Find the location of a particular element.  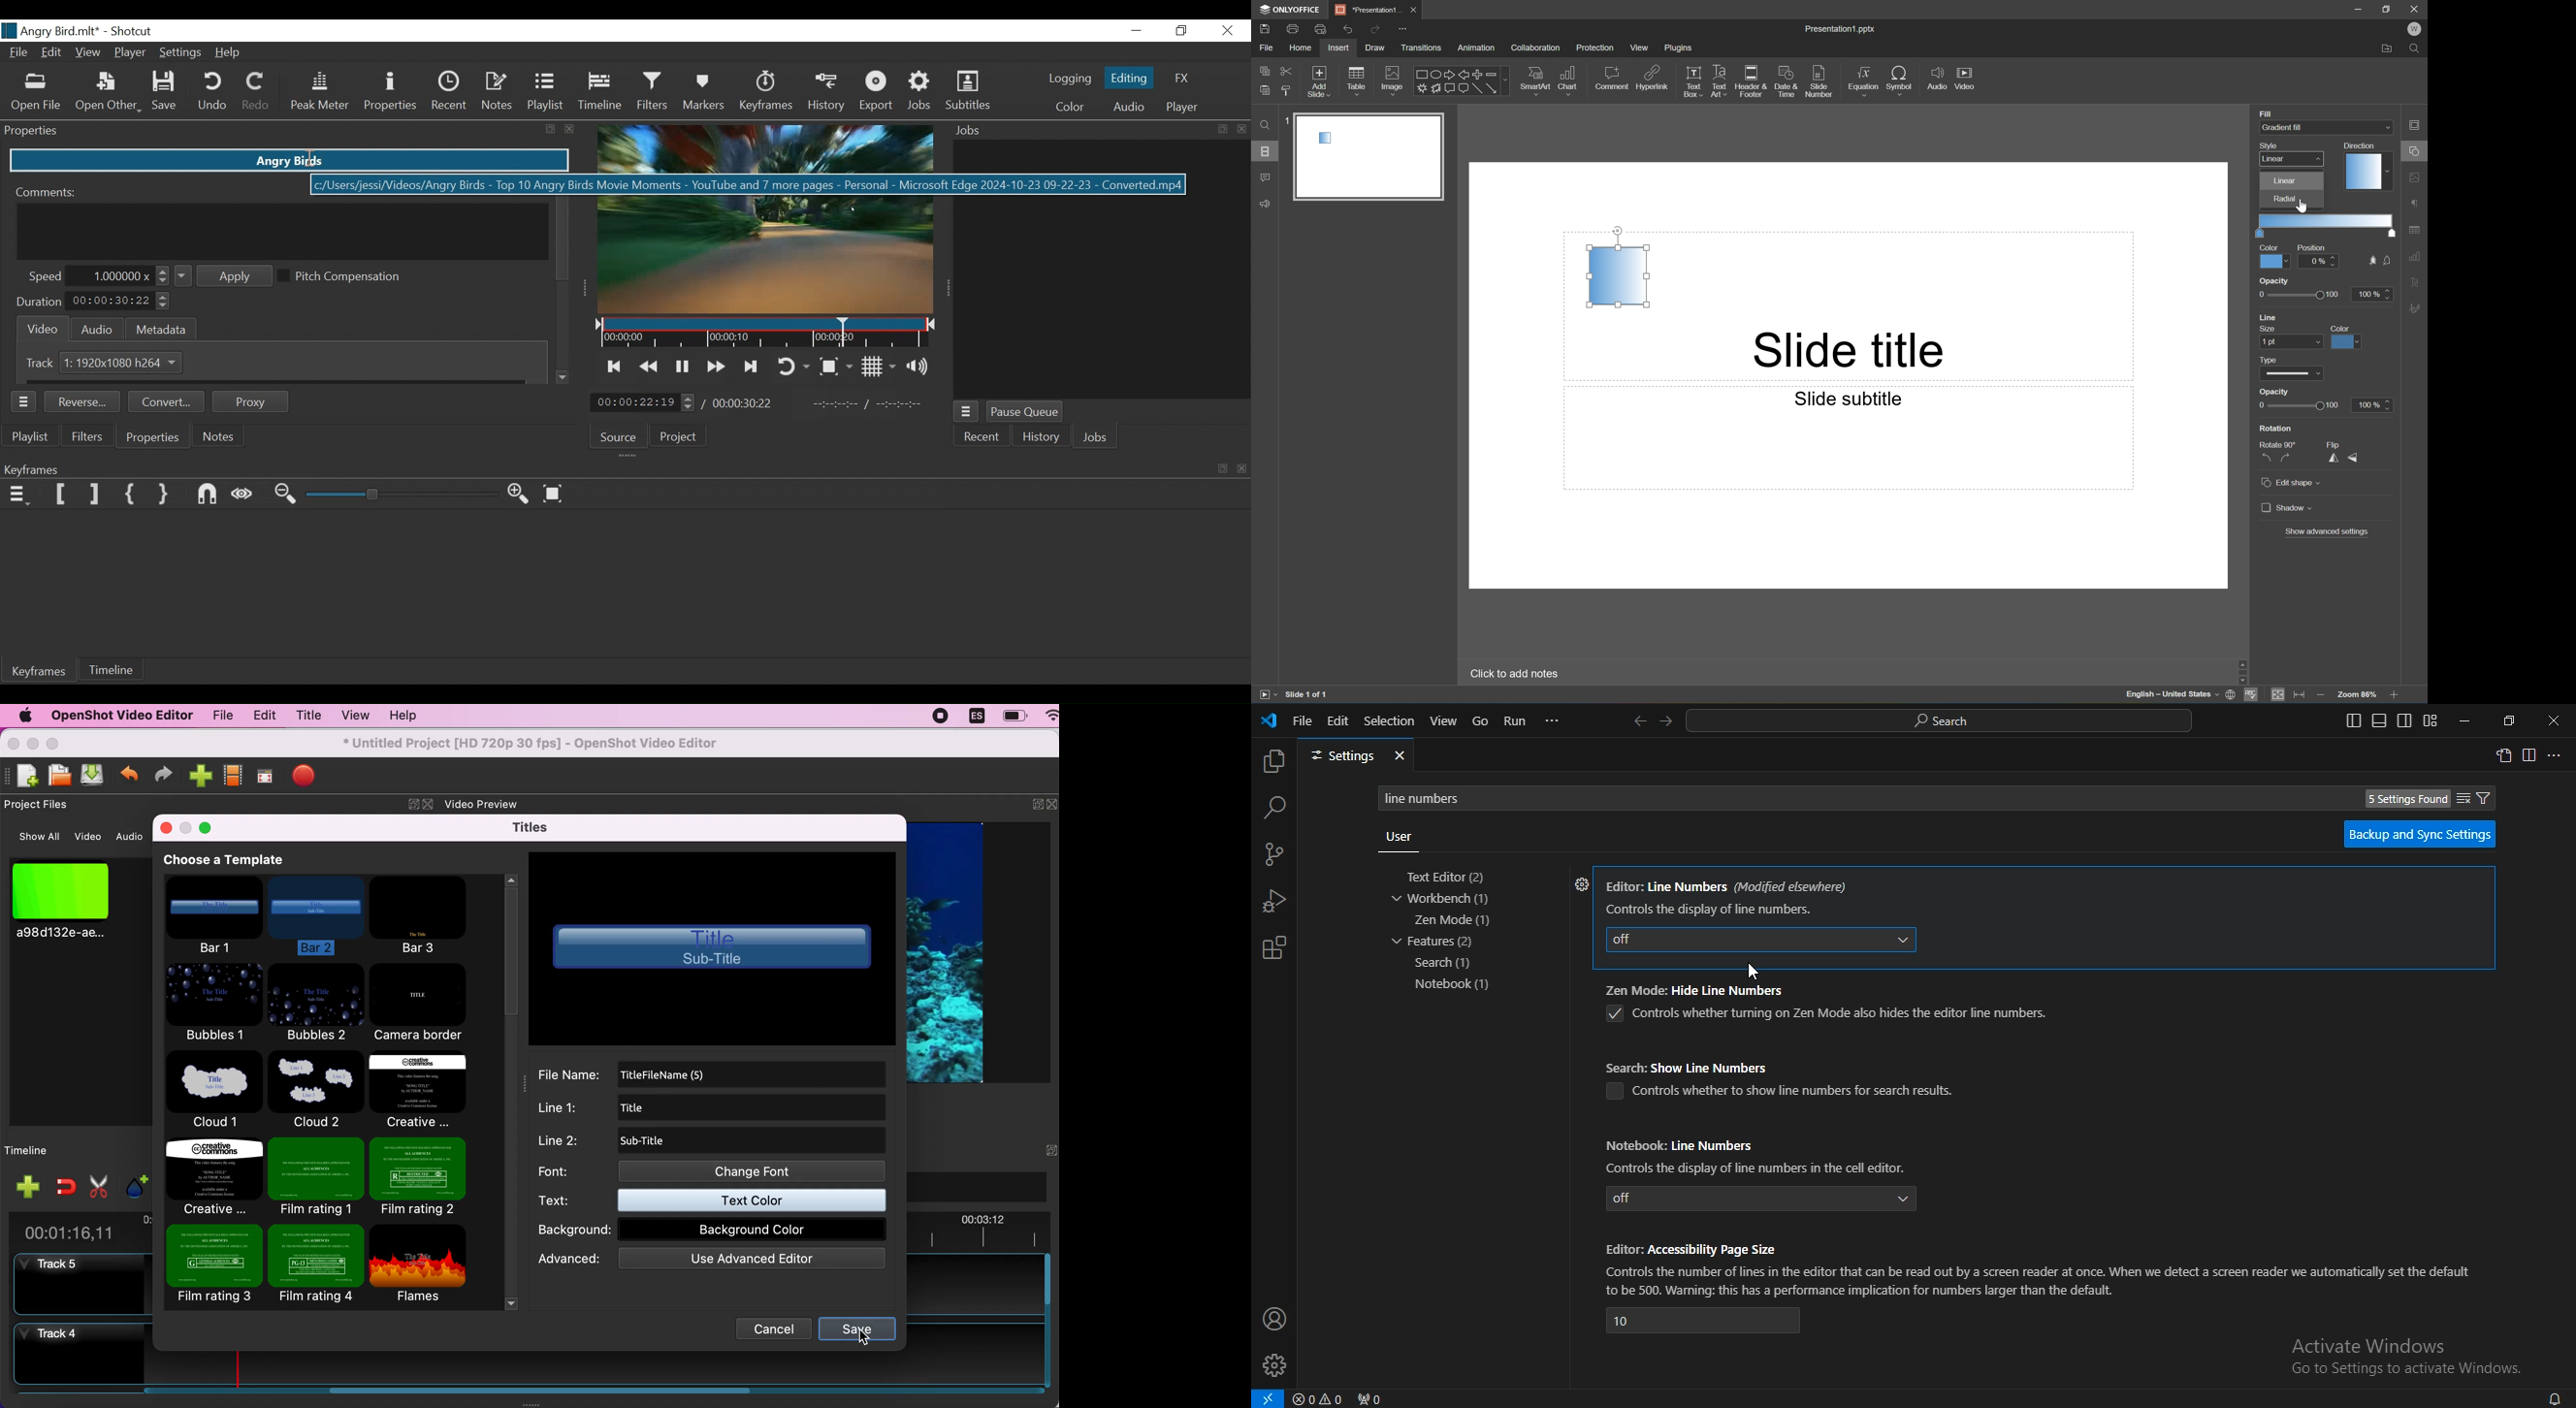

Copy style is located at coordinates (1287, 91).